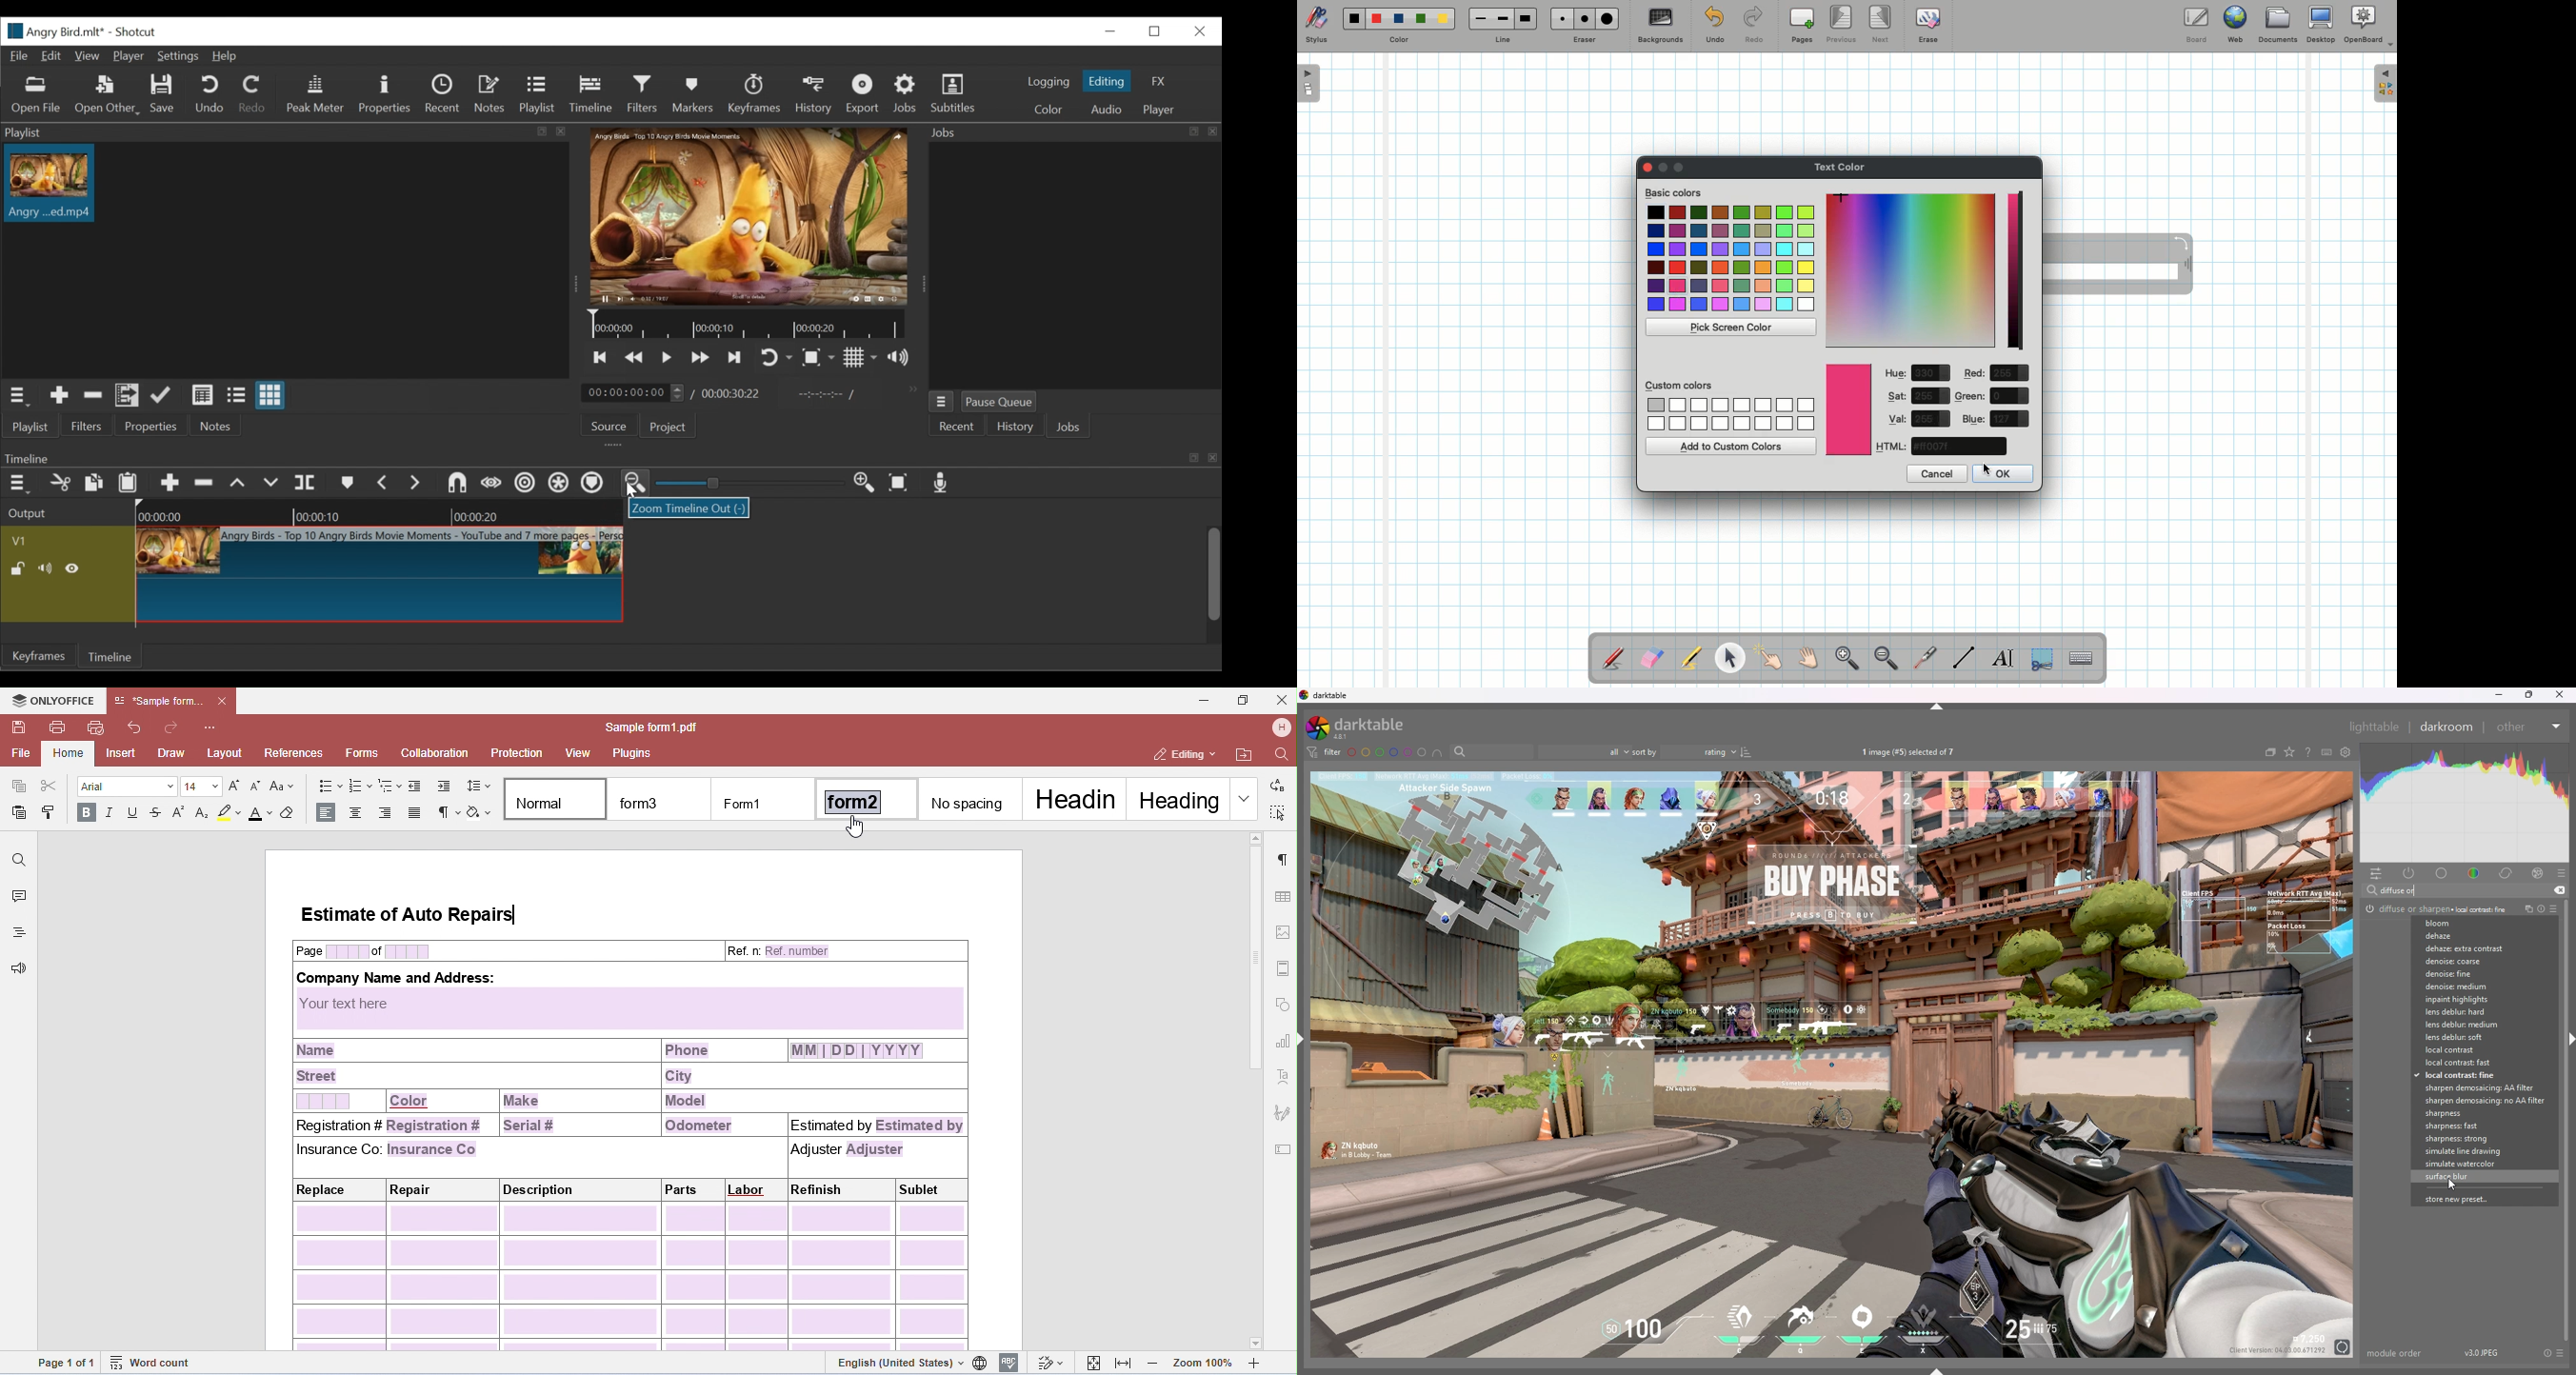 The image size is (2576, 1400). I want to click on HTML, so click(1892, 446).